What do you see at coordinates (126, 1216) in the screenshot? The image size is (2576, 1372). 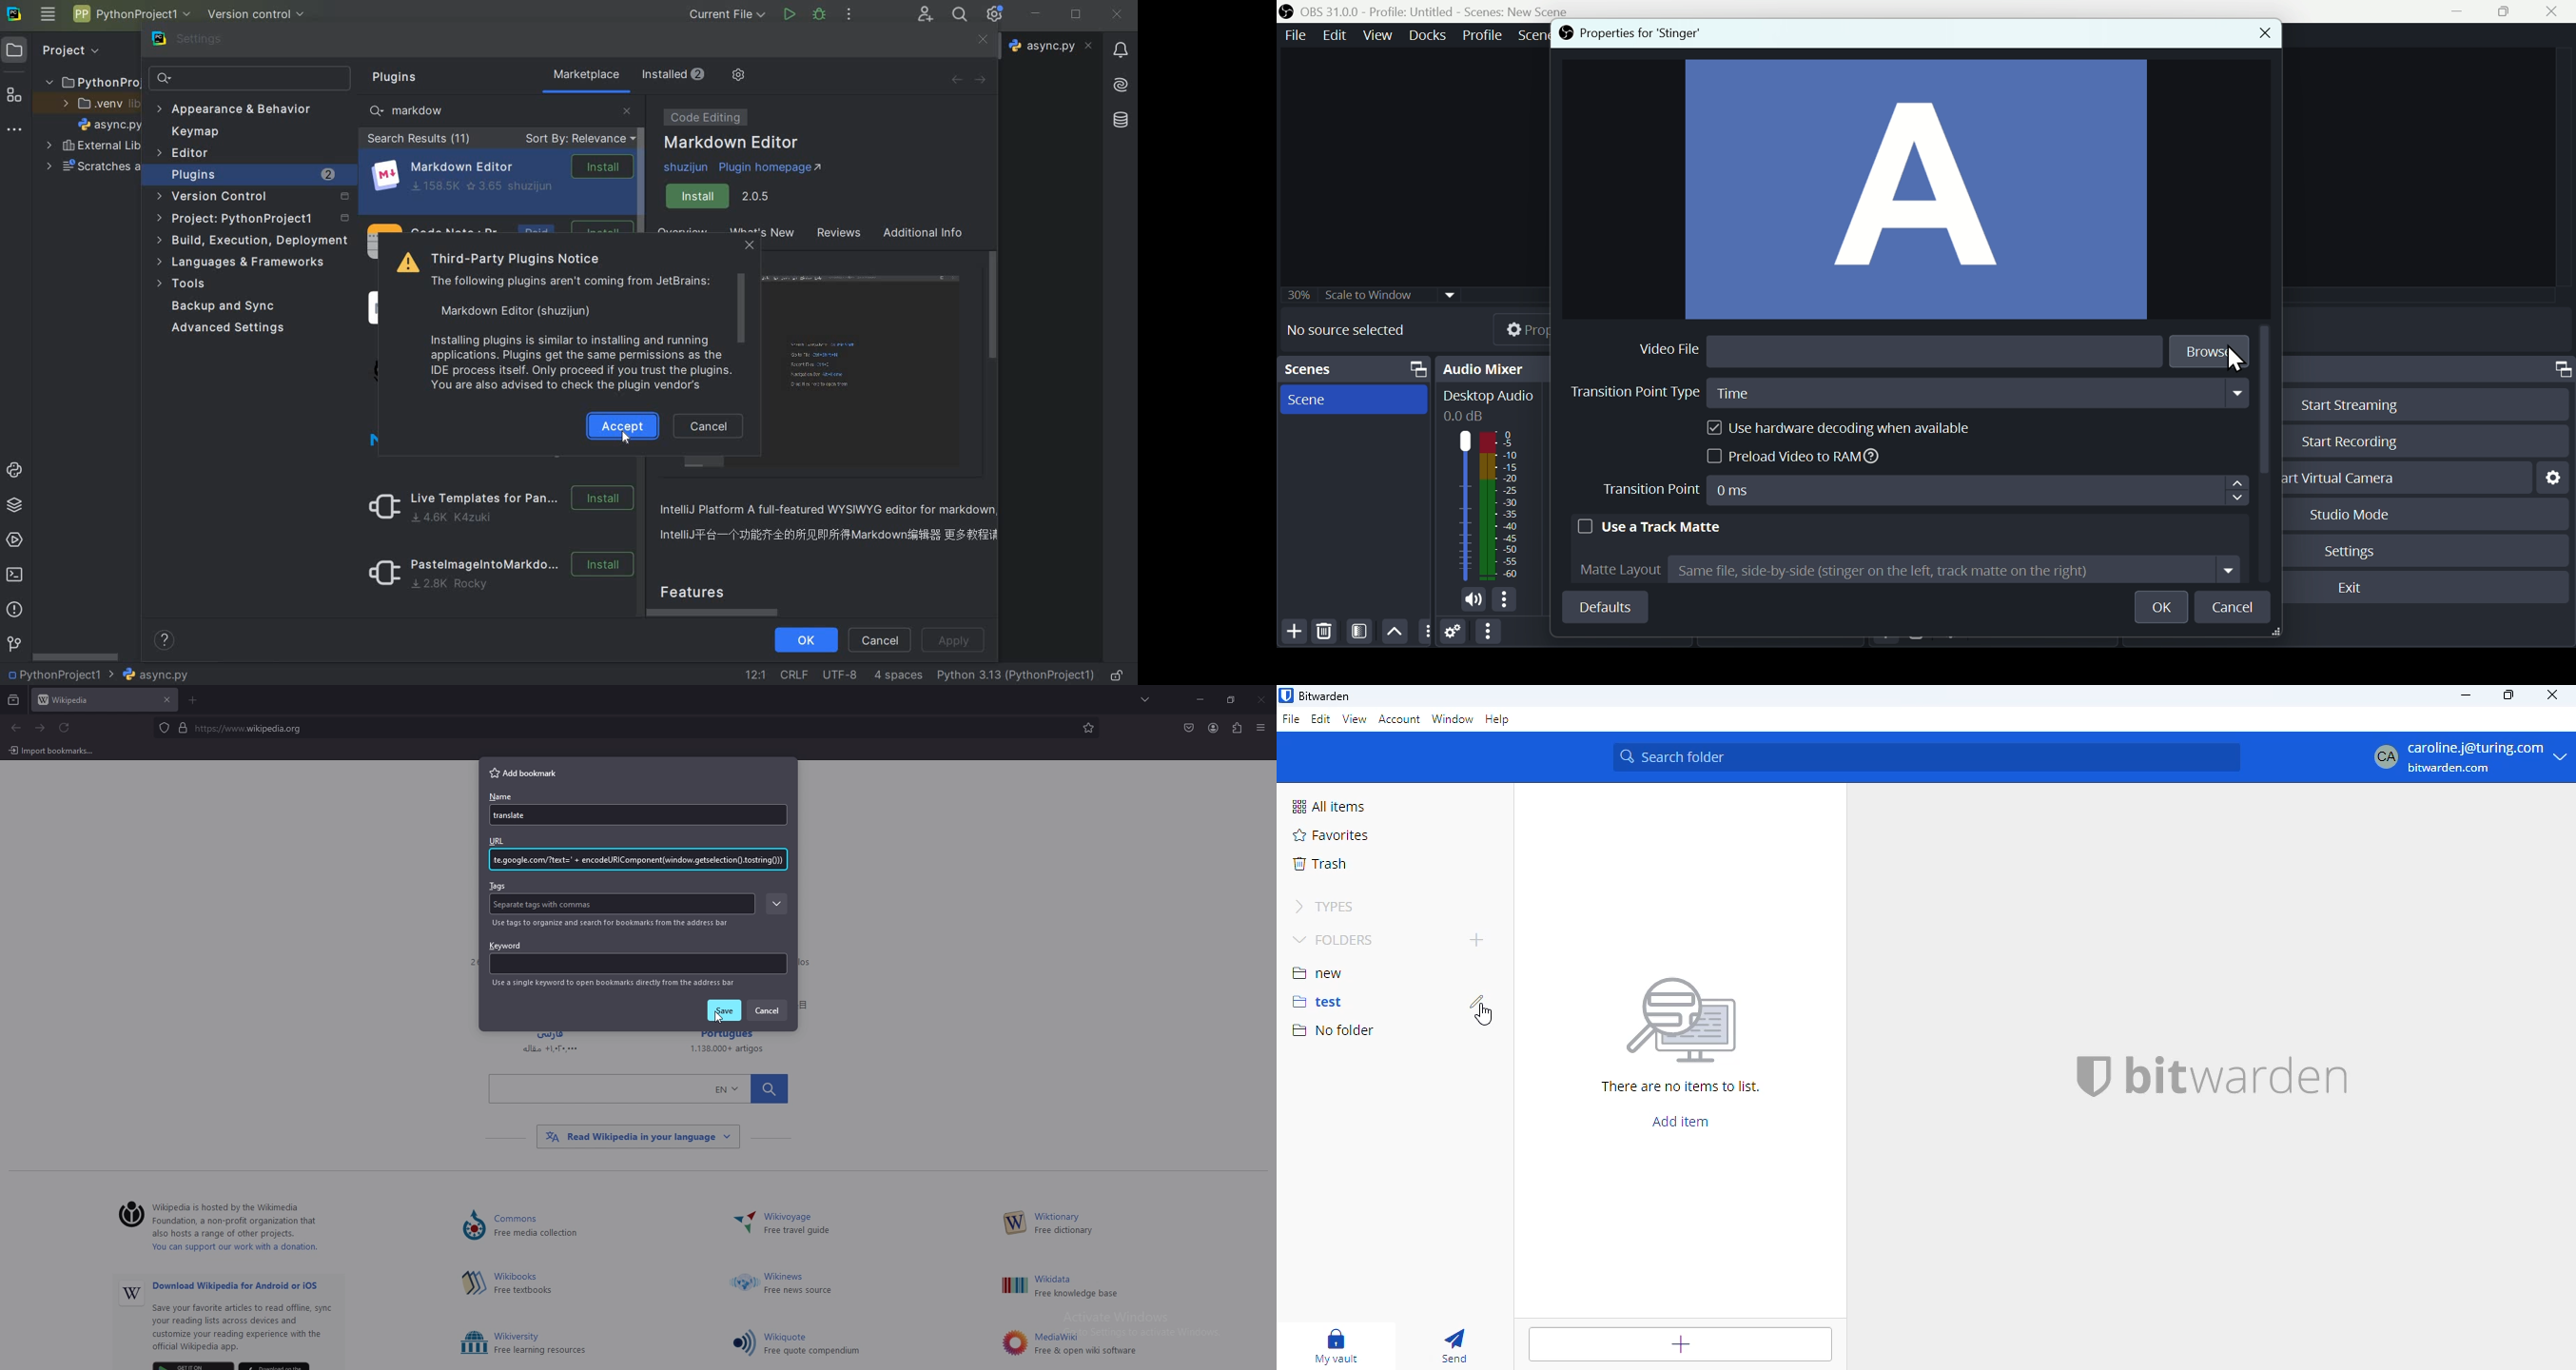 I see `©` at bounding box center [126, 1216].